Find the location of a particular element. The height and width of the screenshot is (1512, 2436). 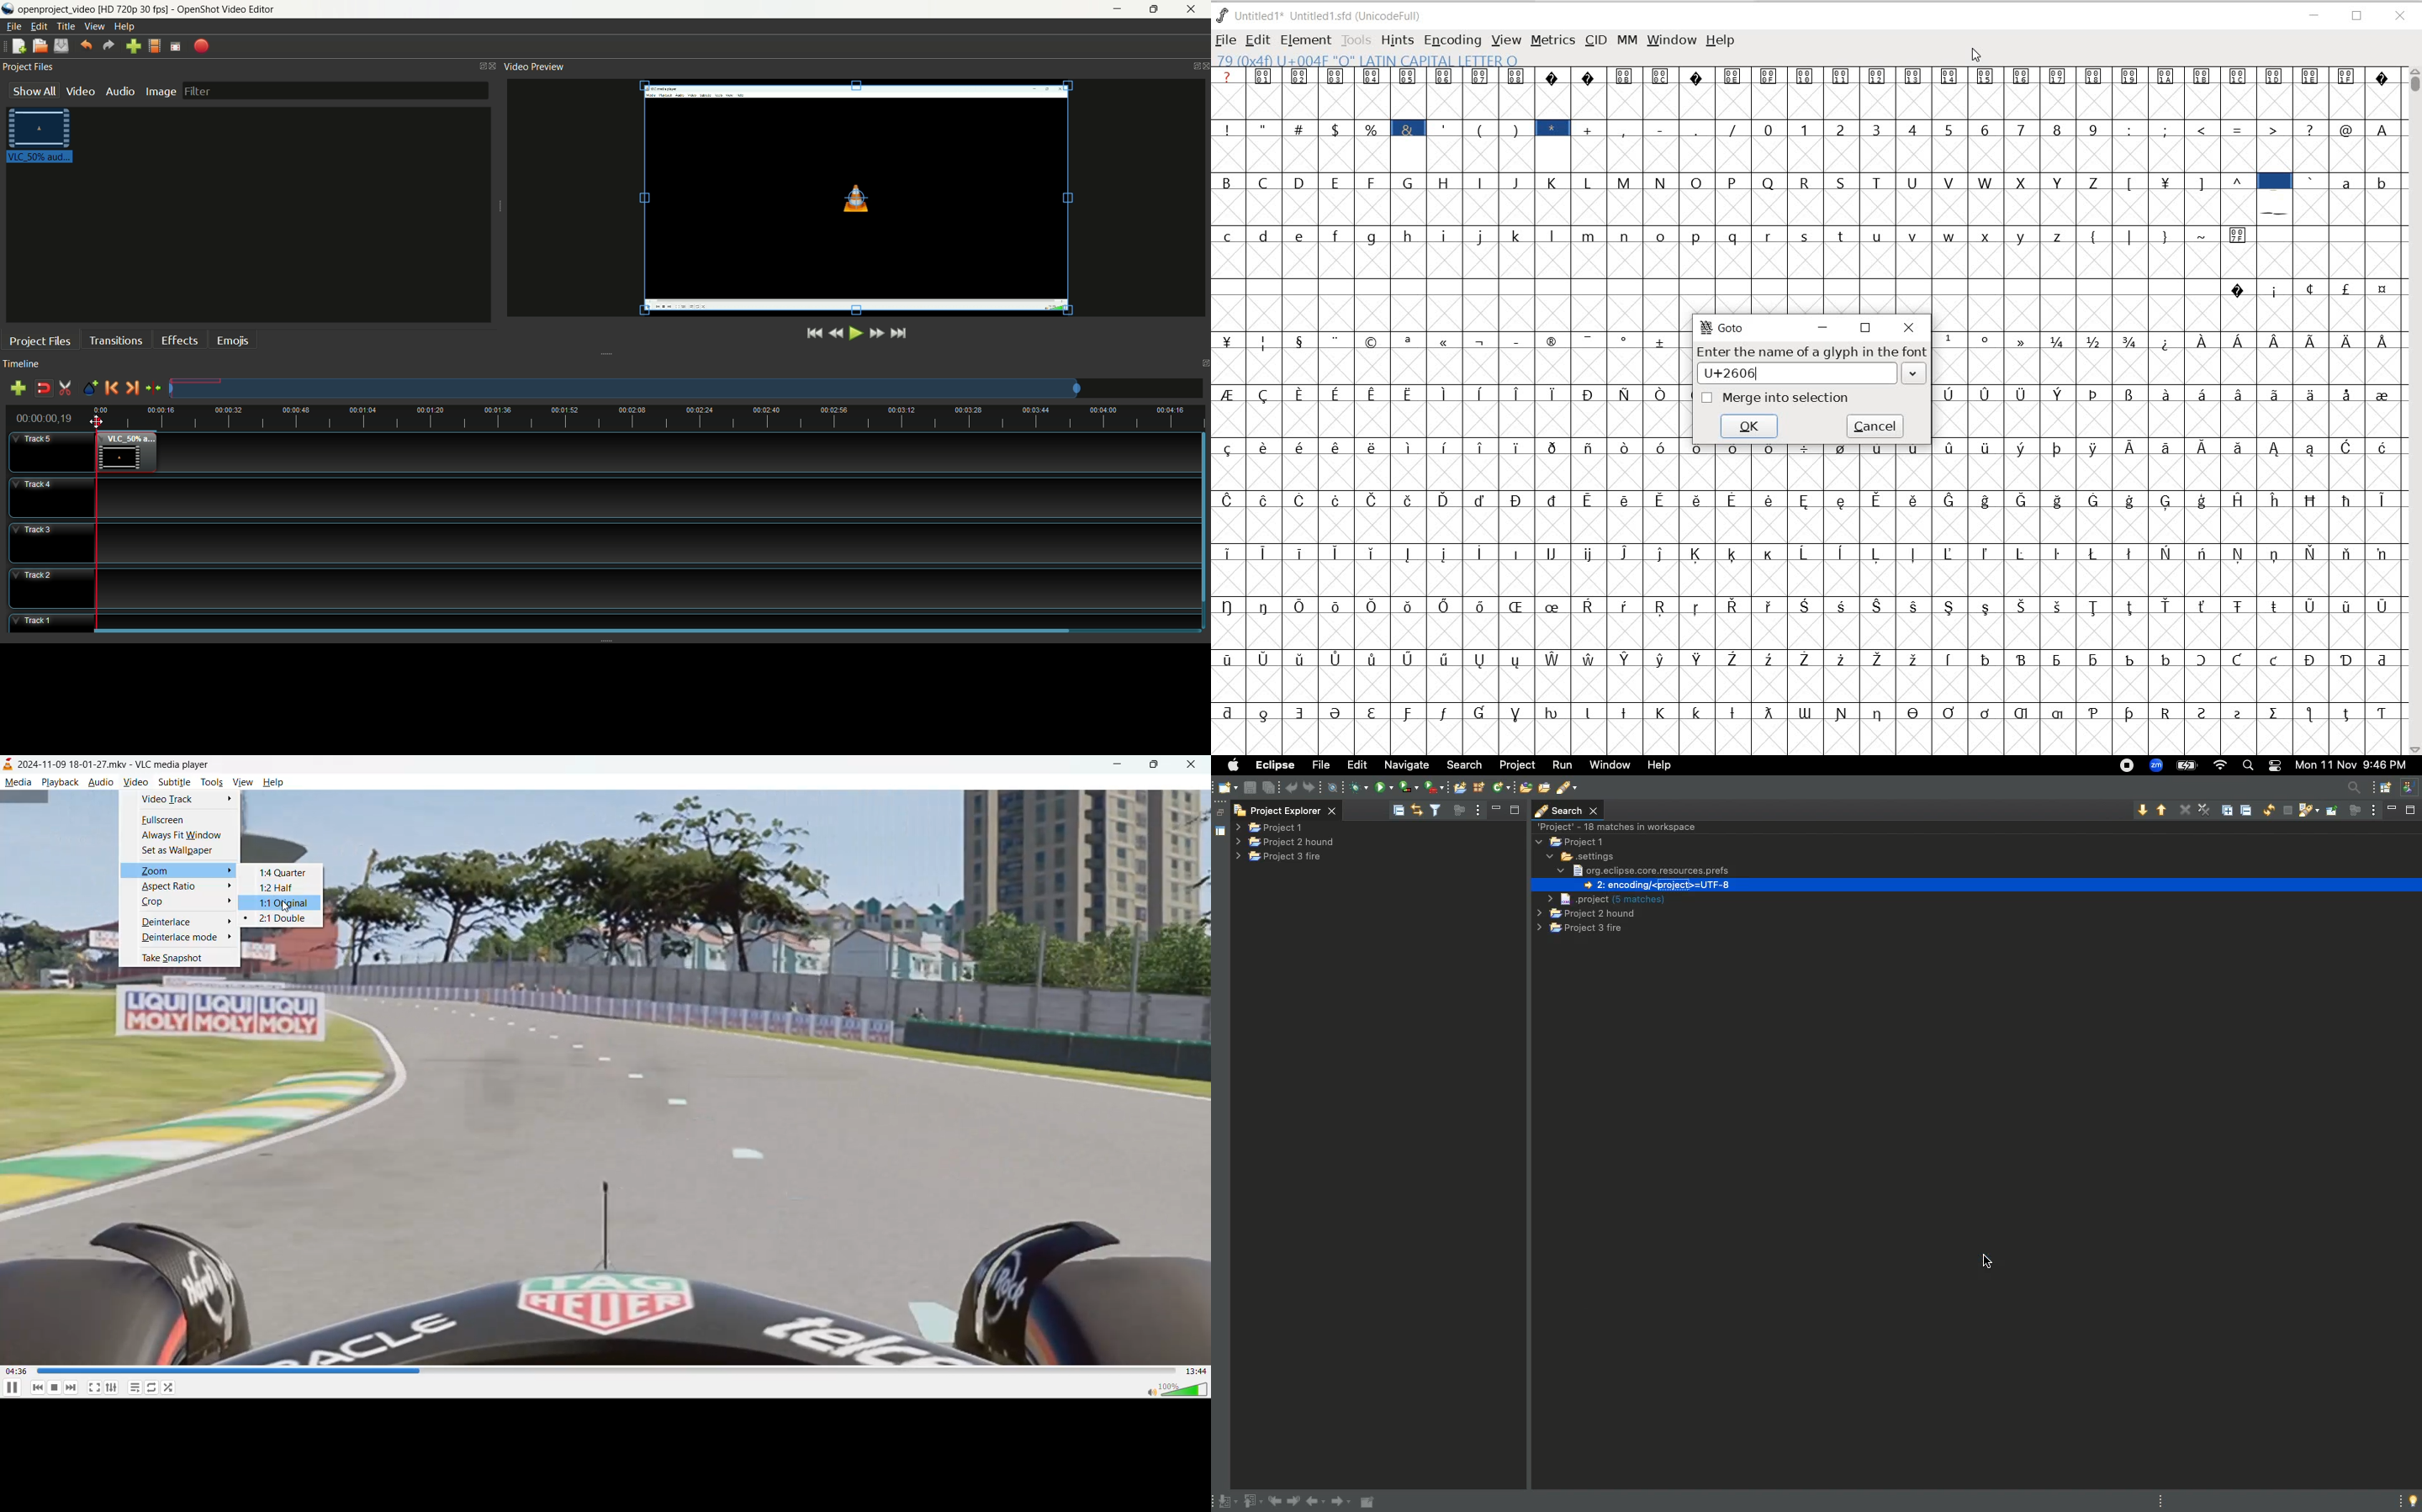

playback is located at coordinates (60, 783).